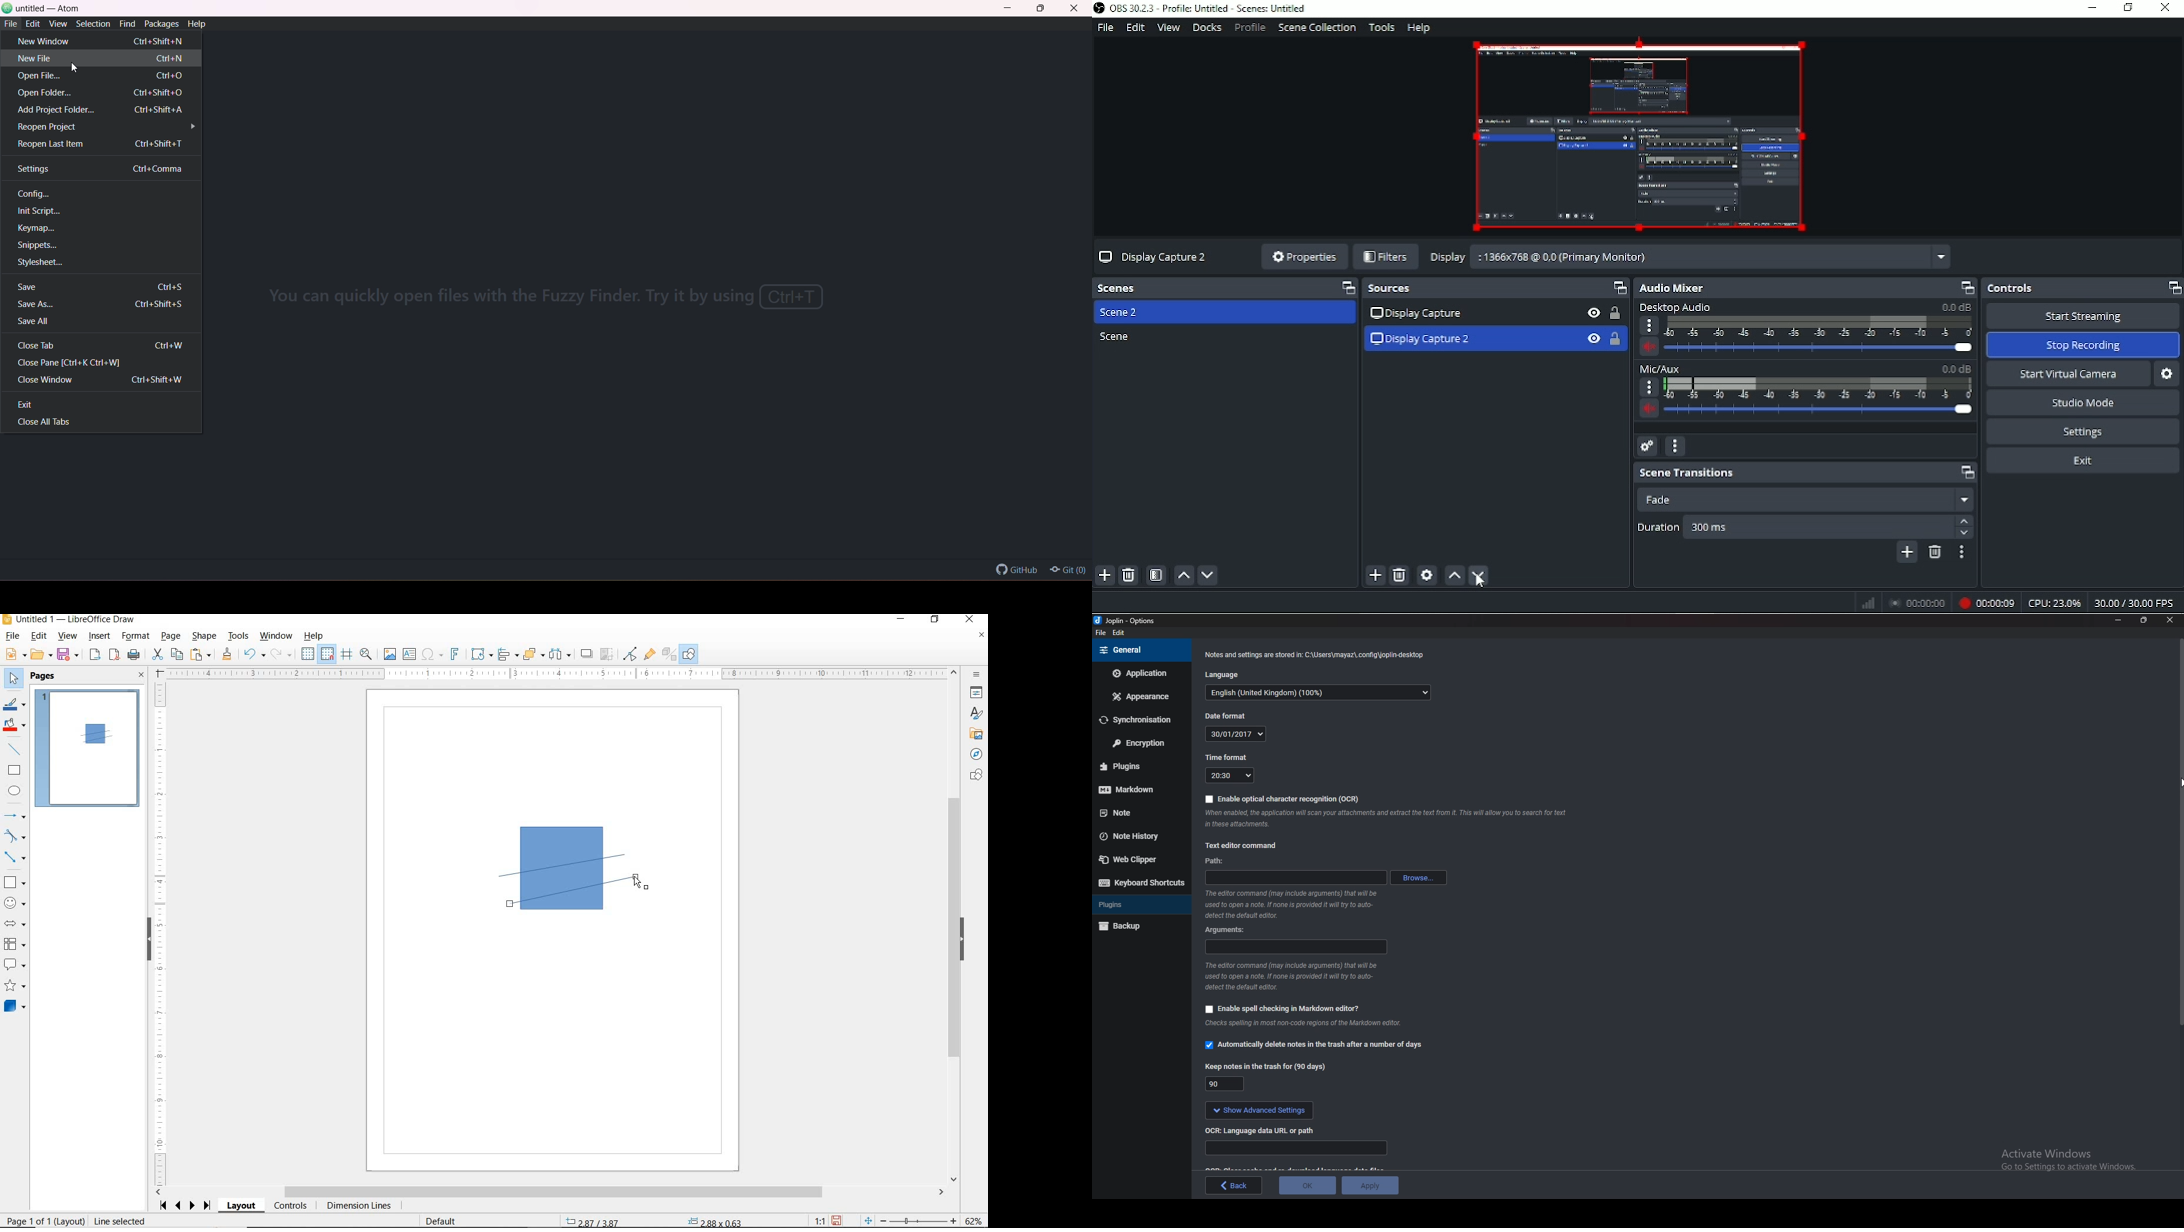 This screenshot has width=2184, height=1232. I want to click on Tools, so click(1382, 27).